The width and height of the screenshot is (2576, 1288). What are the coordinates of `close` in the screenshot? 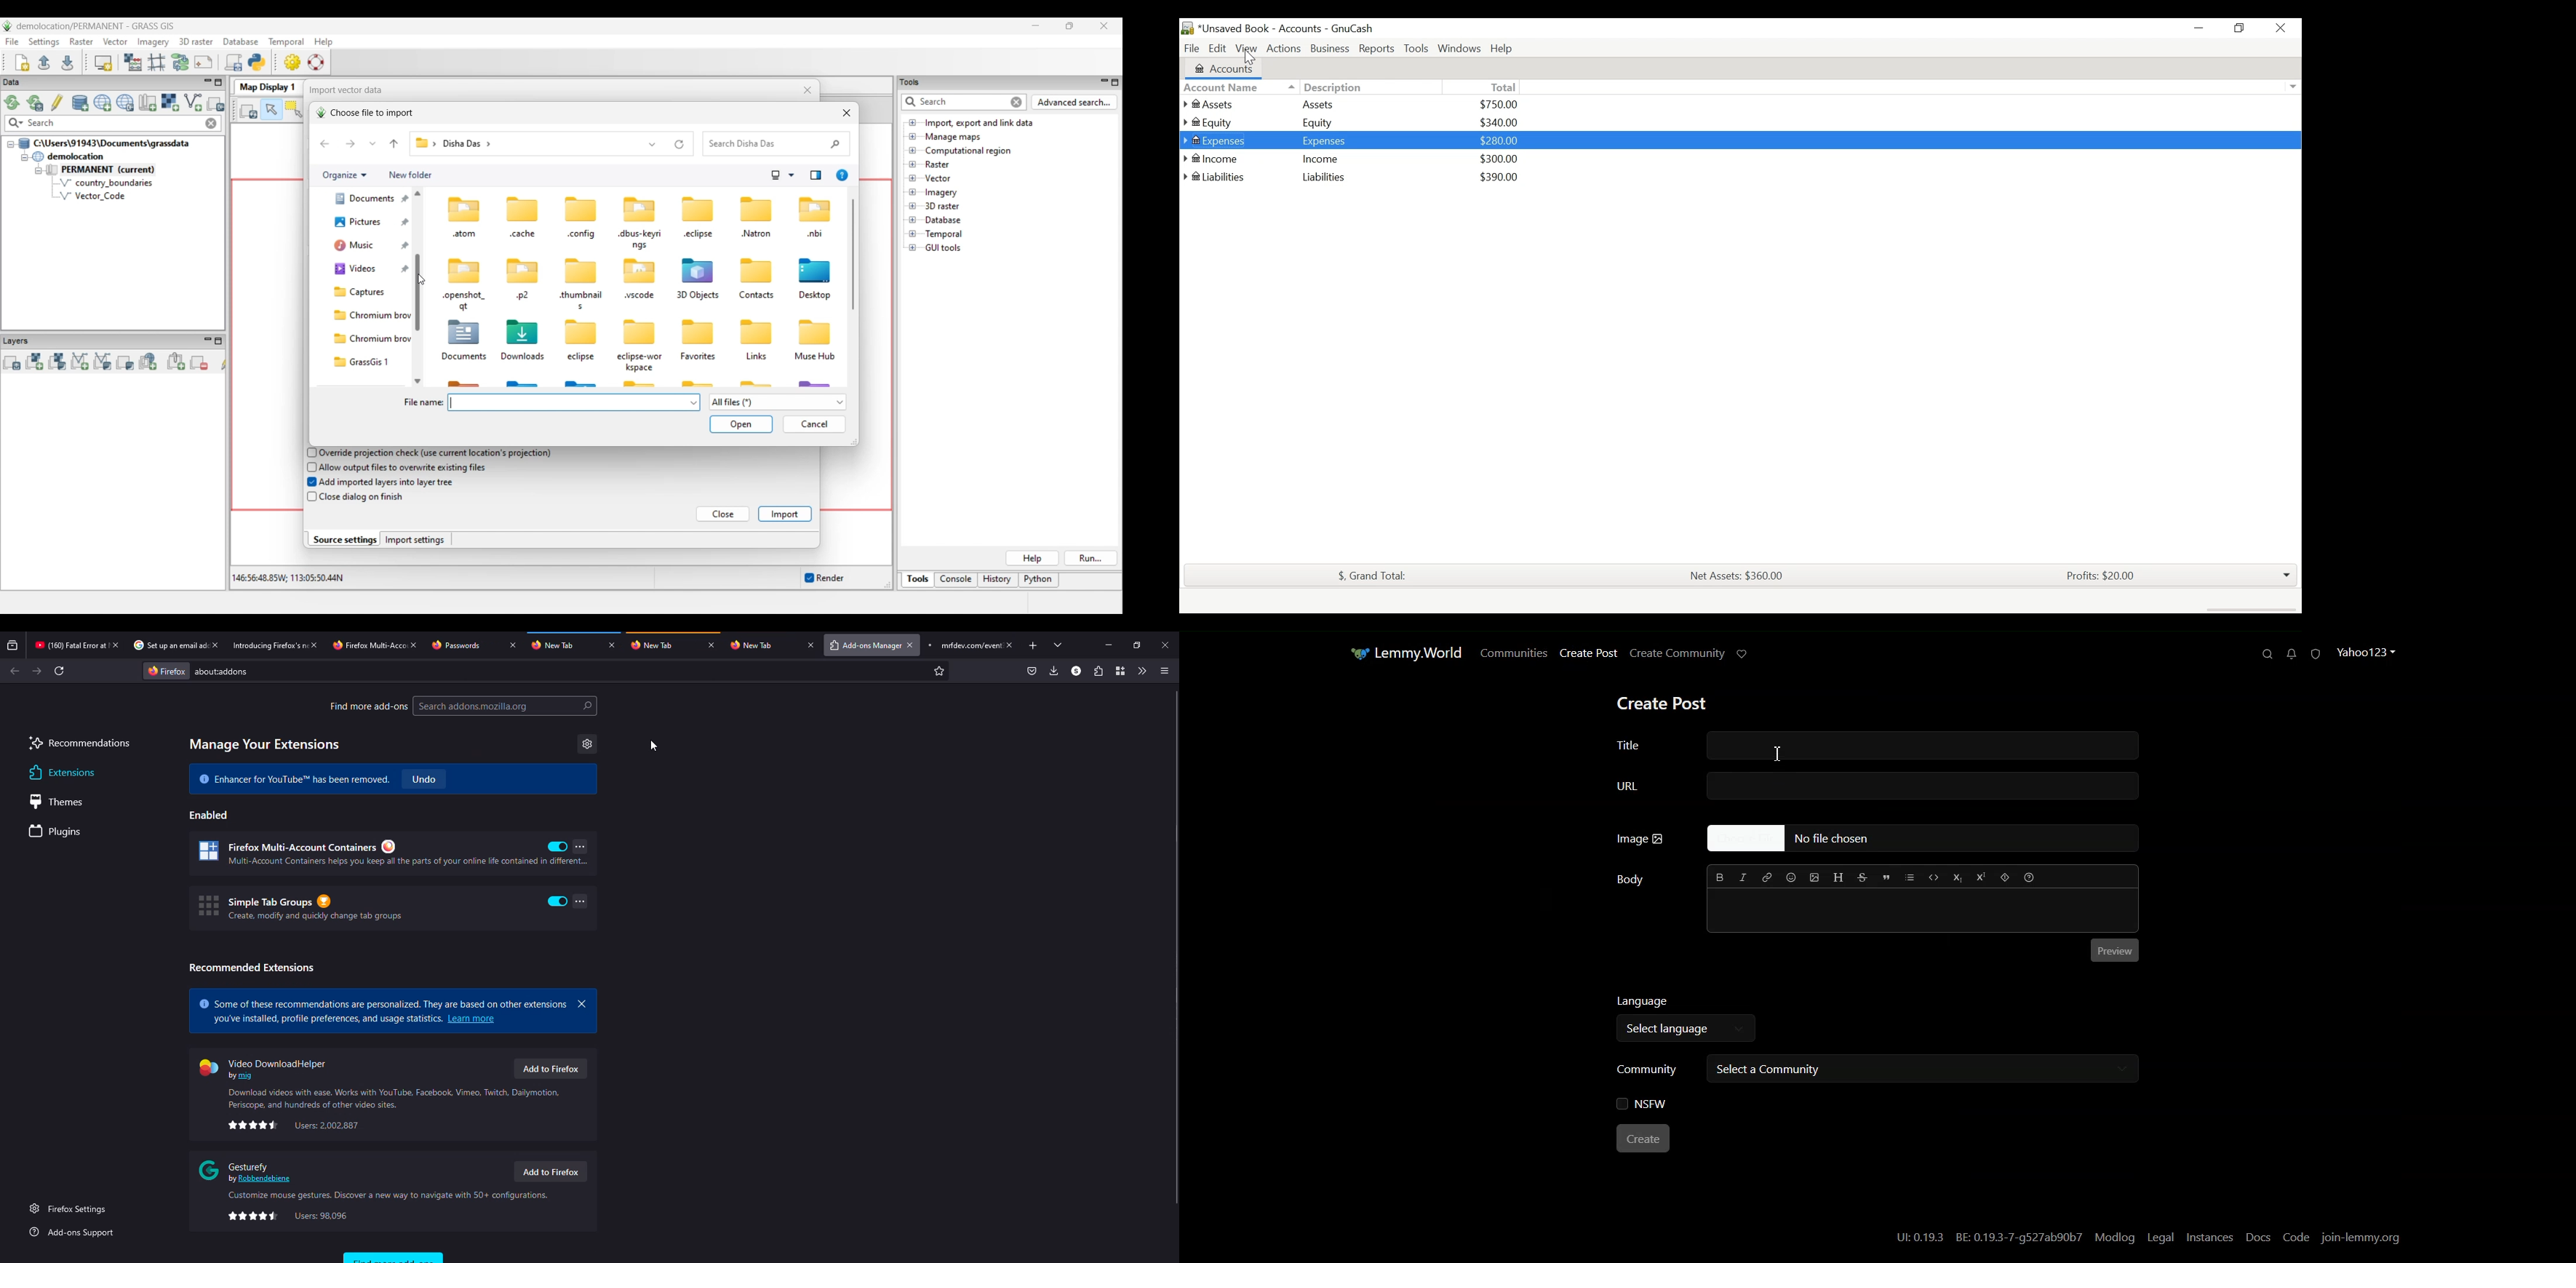 It's located at (811, 644).